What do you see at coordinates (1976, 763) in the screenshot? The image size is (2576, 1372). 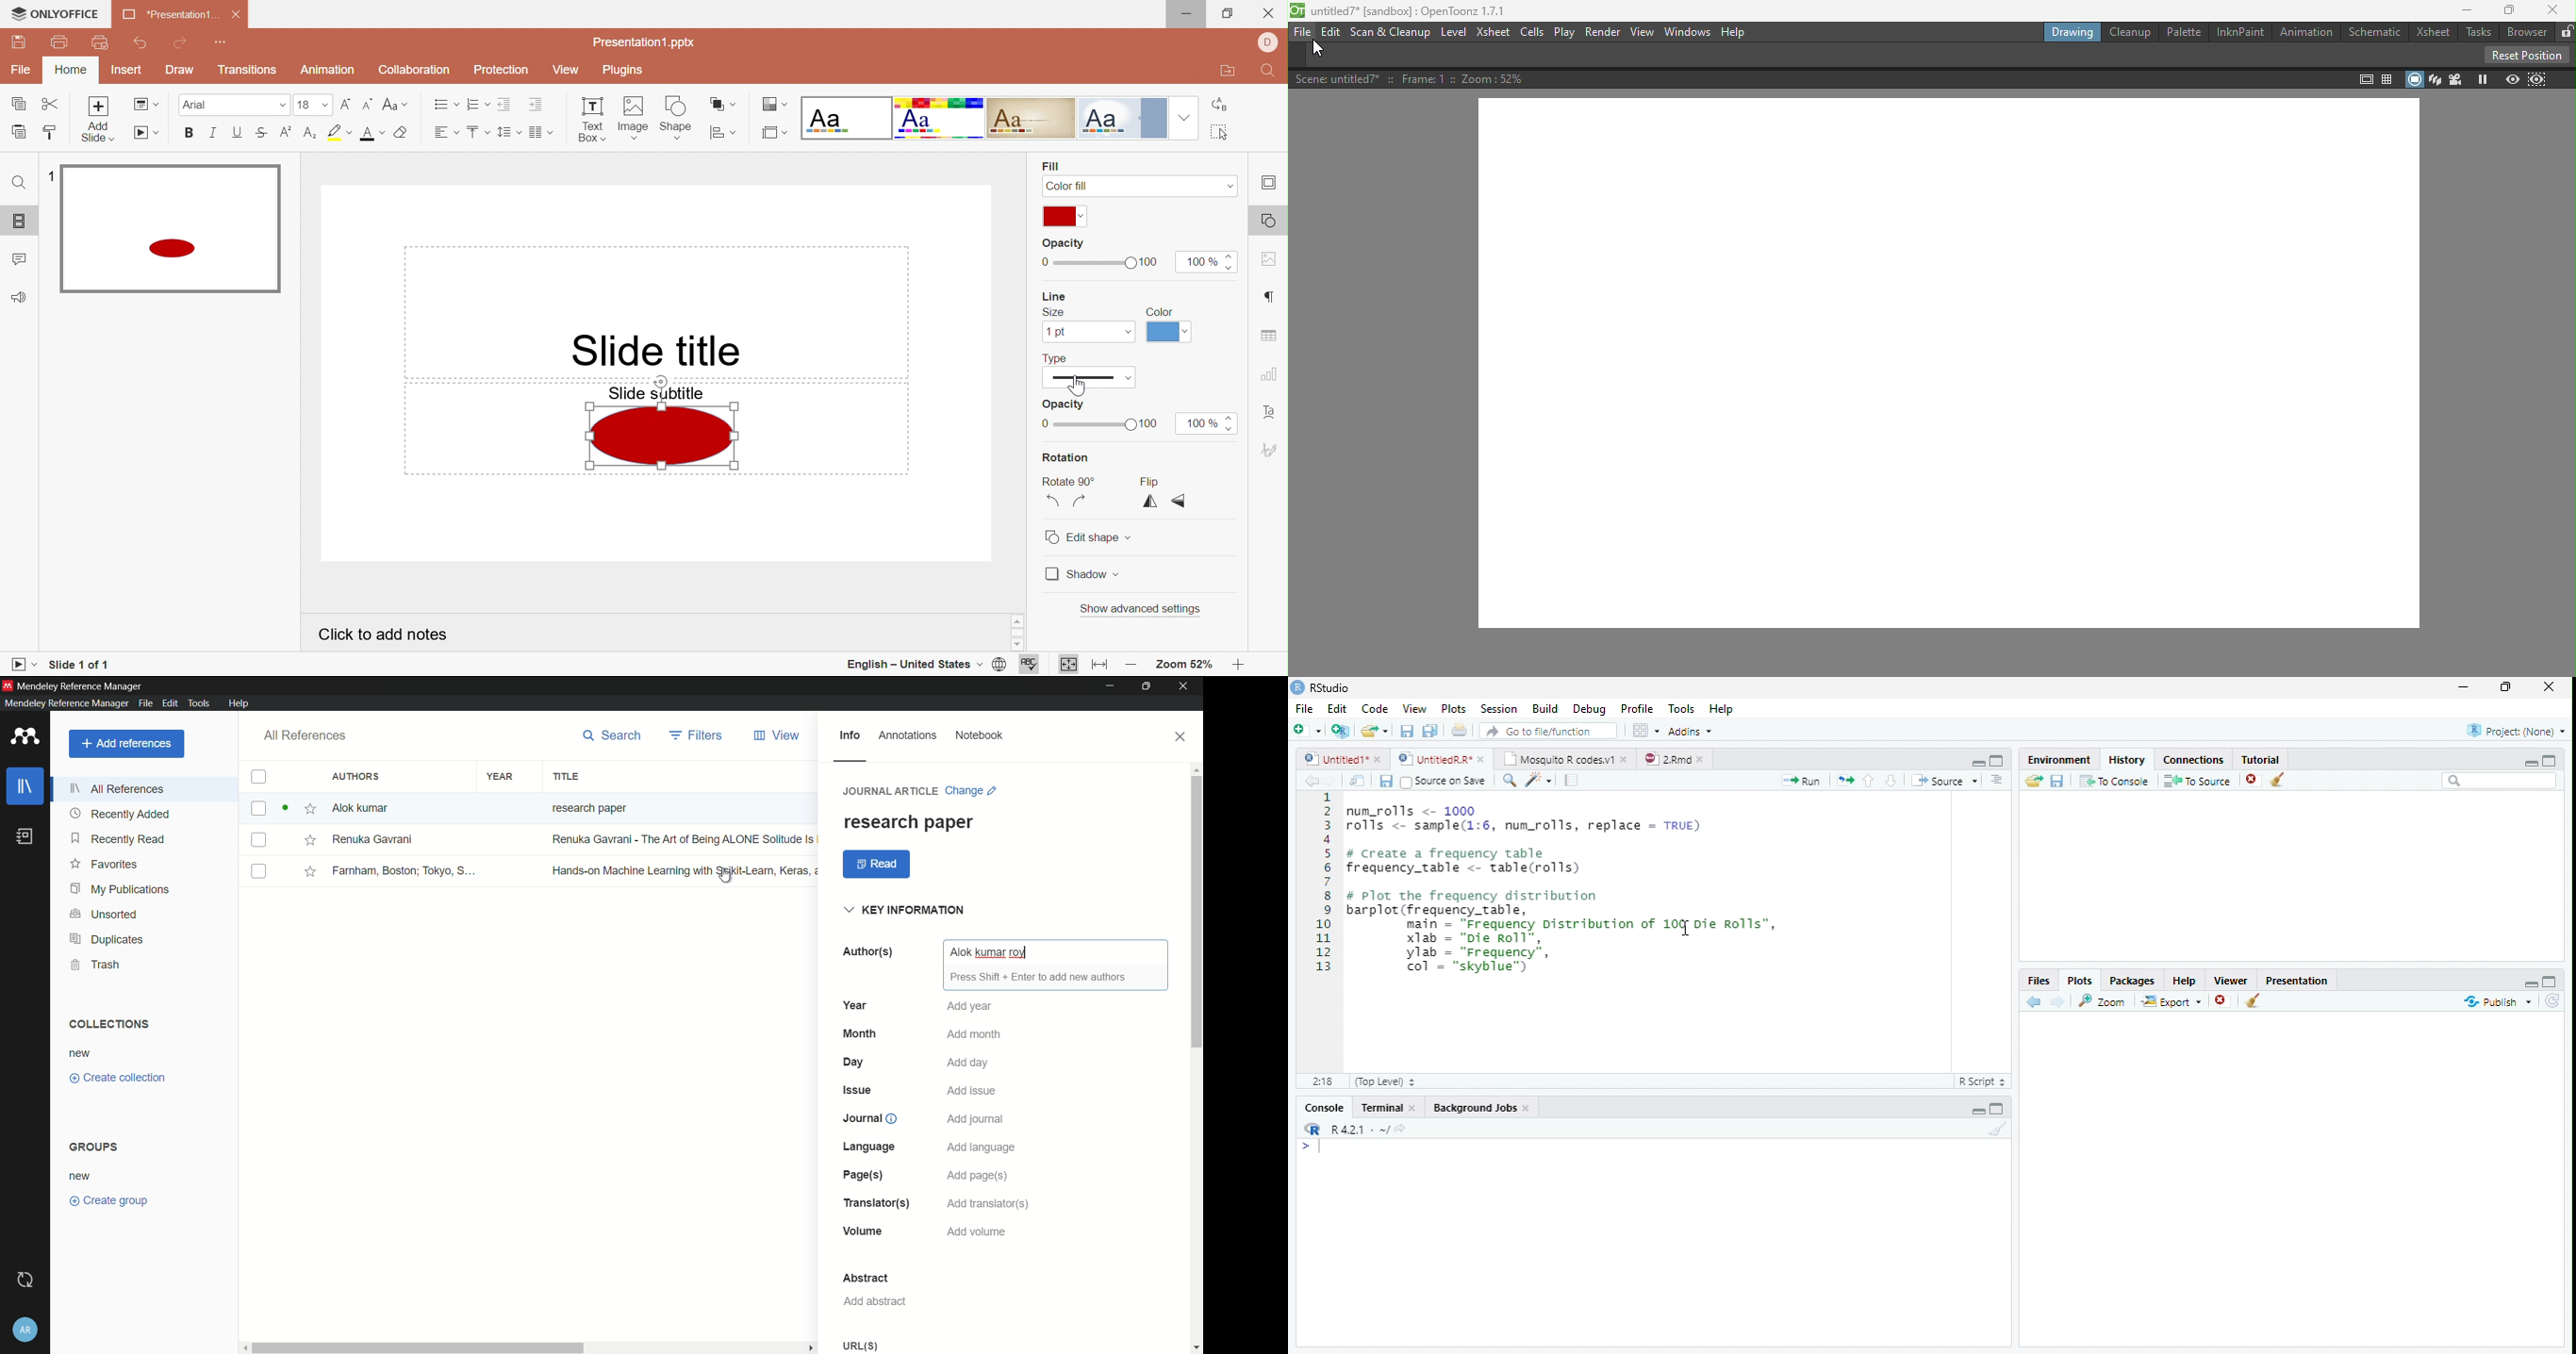 I see `Hide` at bounding box center [1976, 763].